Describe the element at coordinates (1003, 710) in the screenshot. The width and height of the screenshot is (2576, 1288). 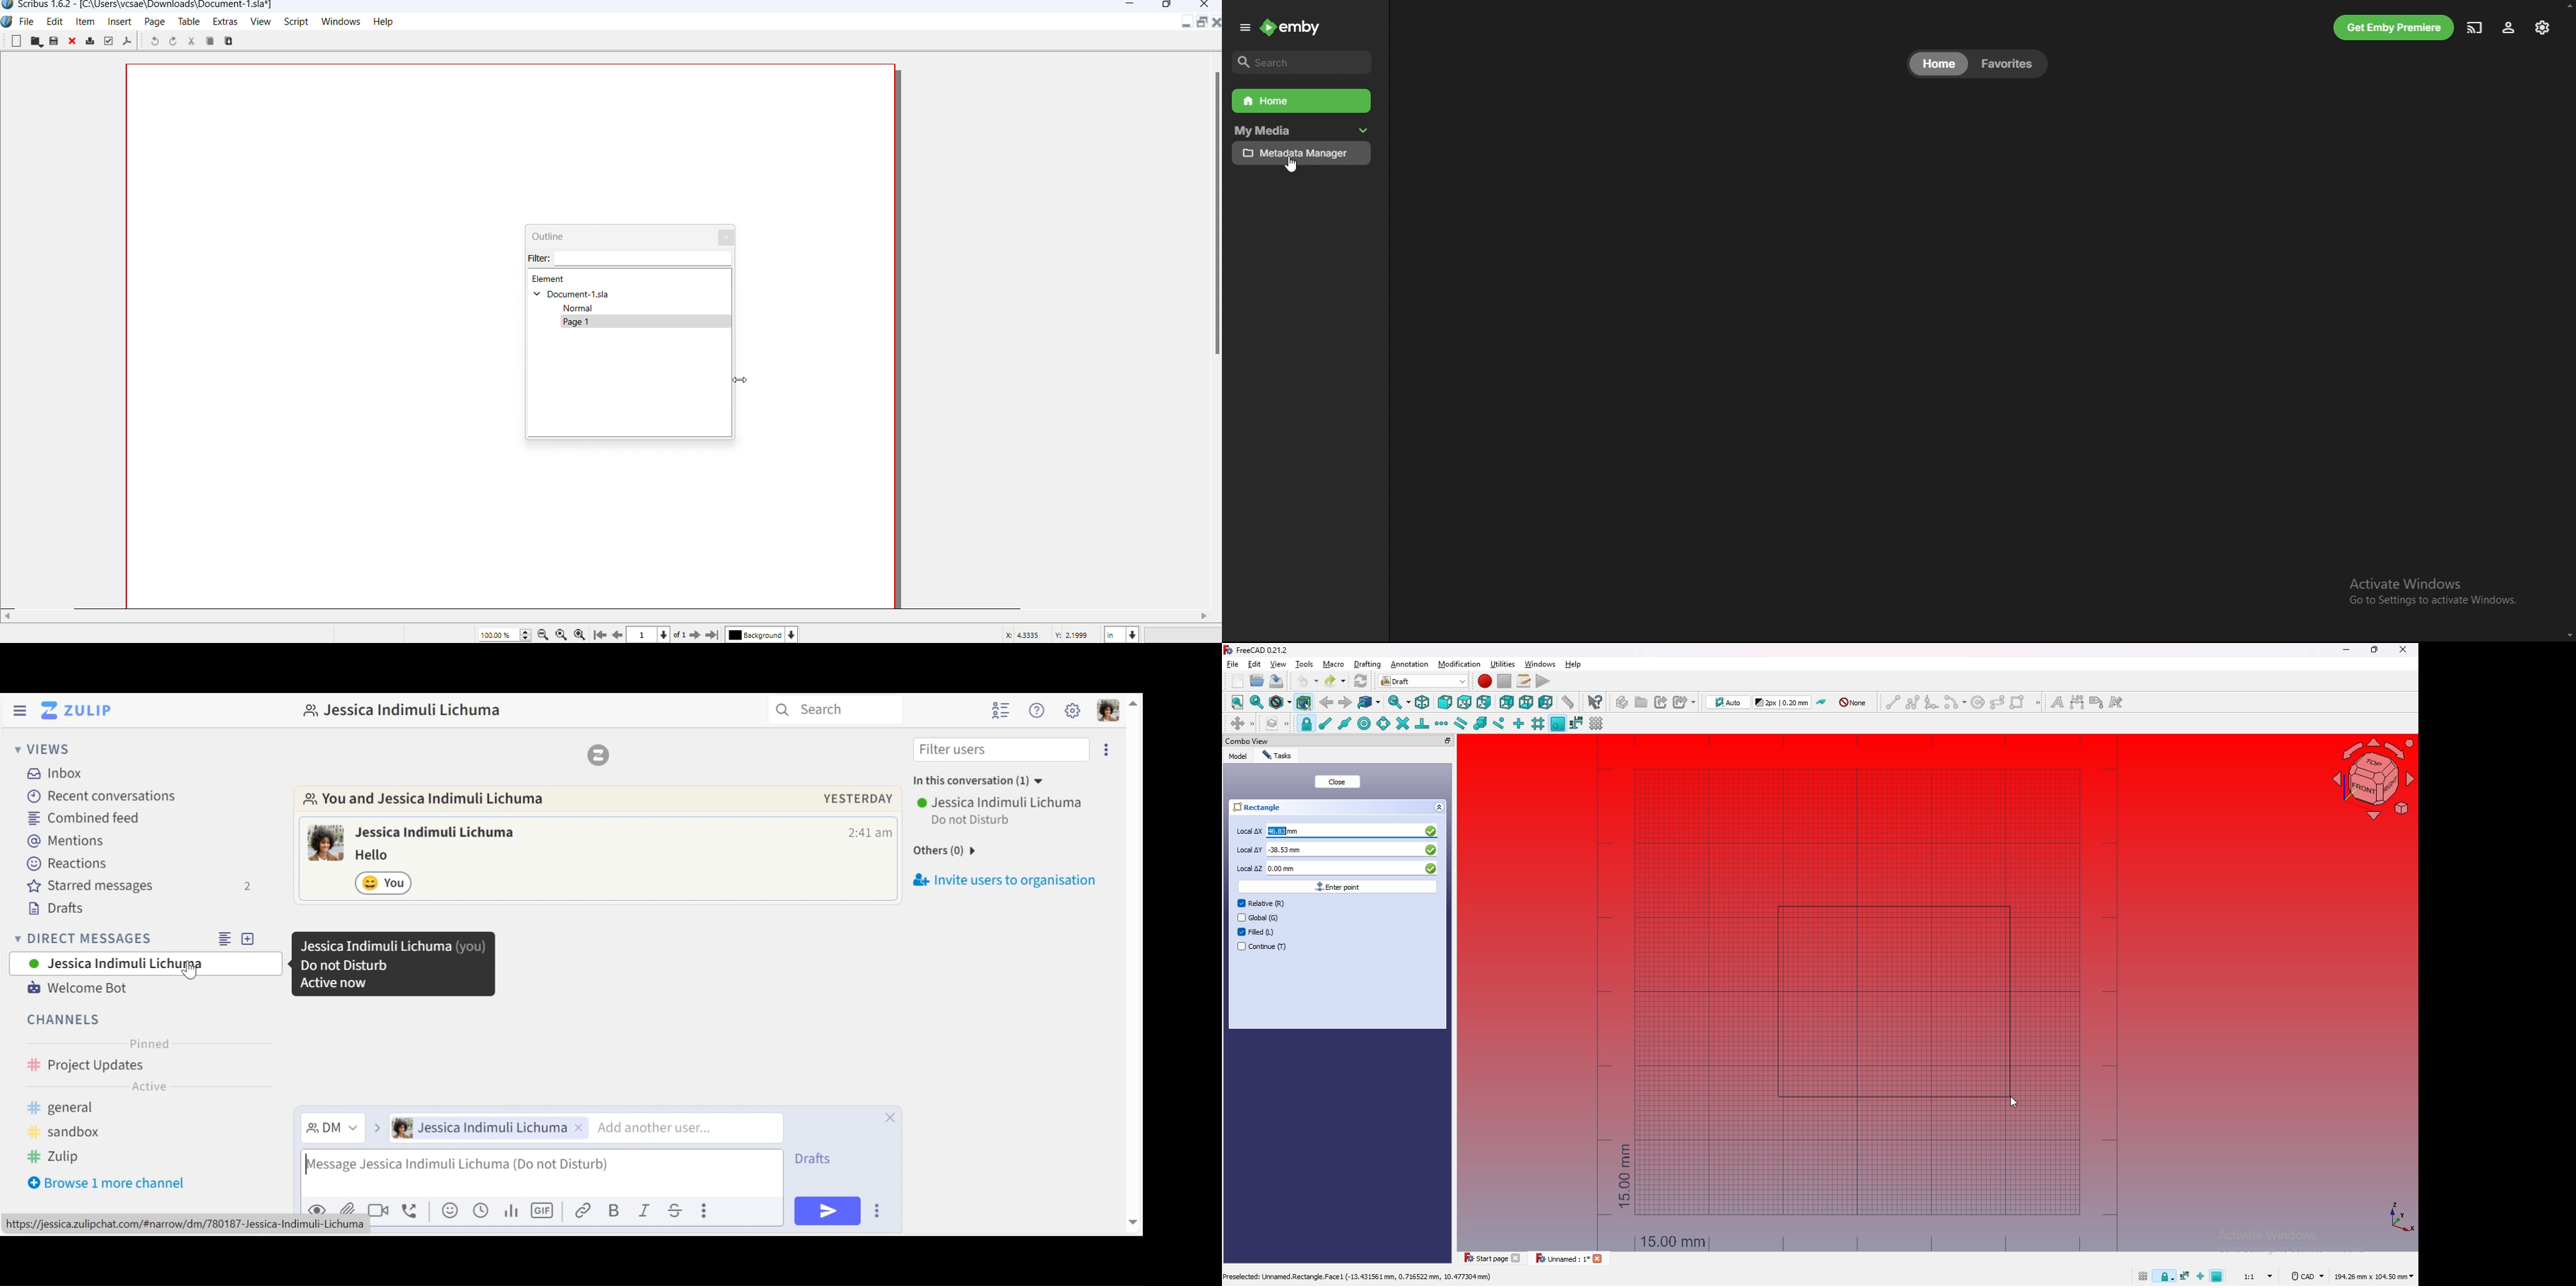
I see `Hide user list` at that location.